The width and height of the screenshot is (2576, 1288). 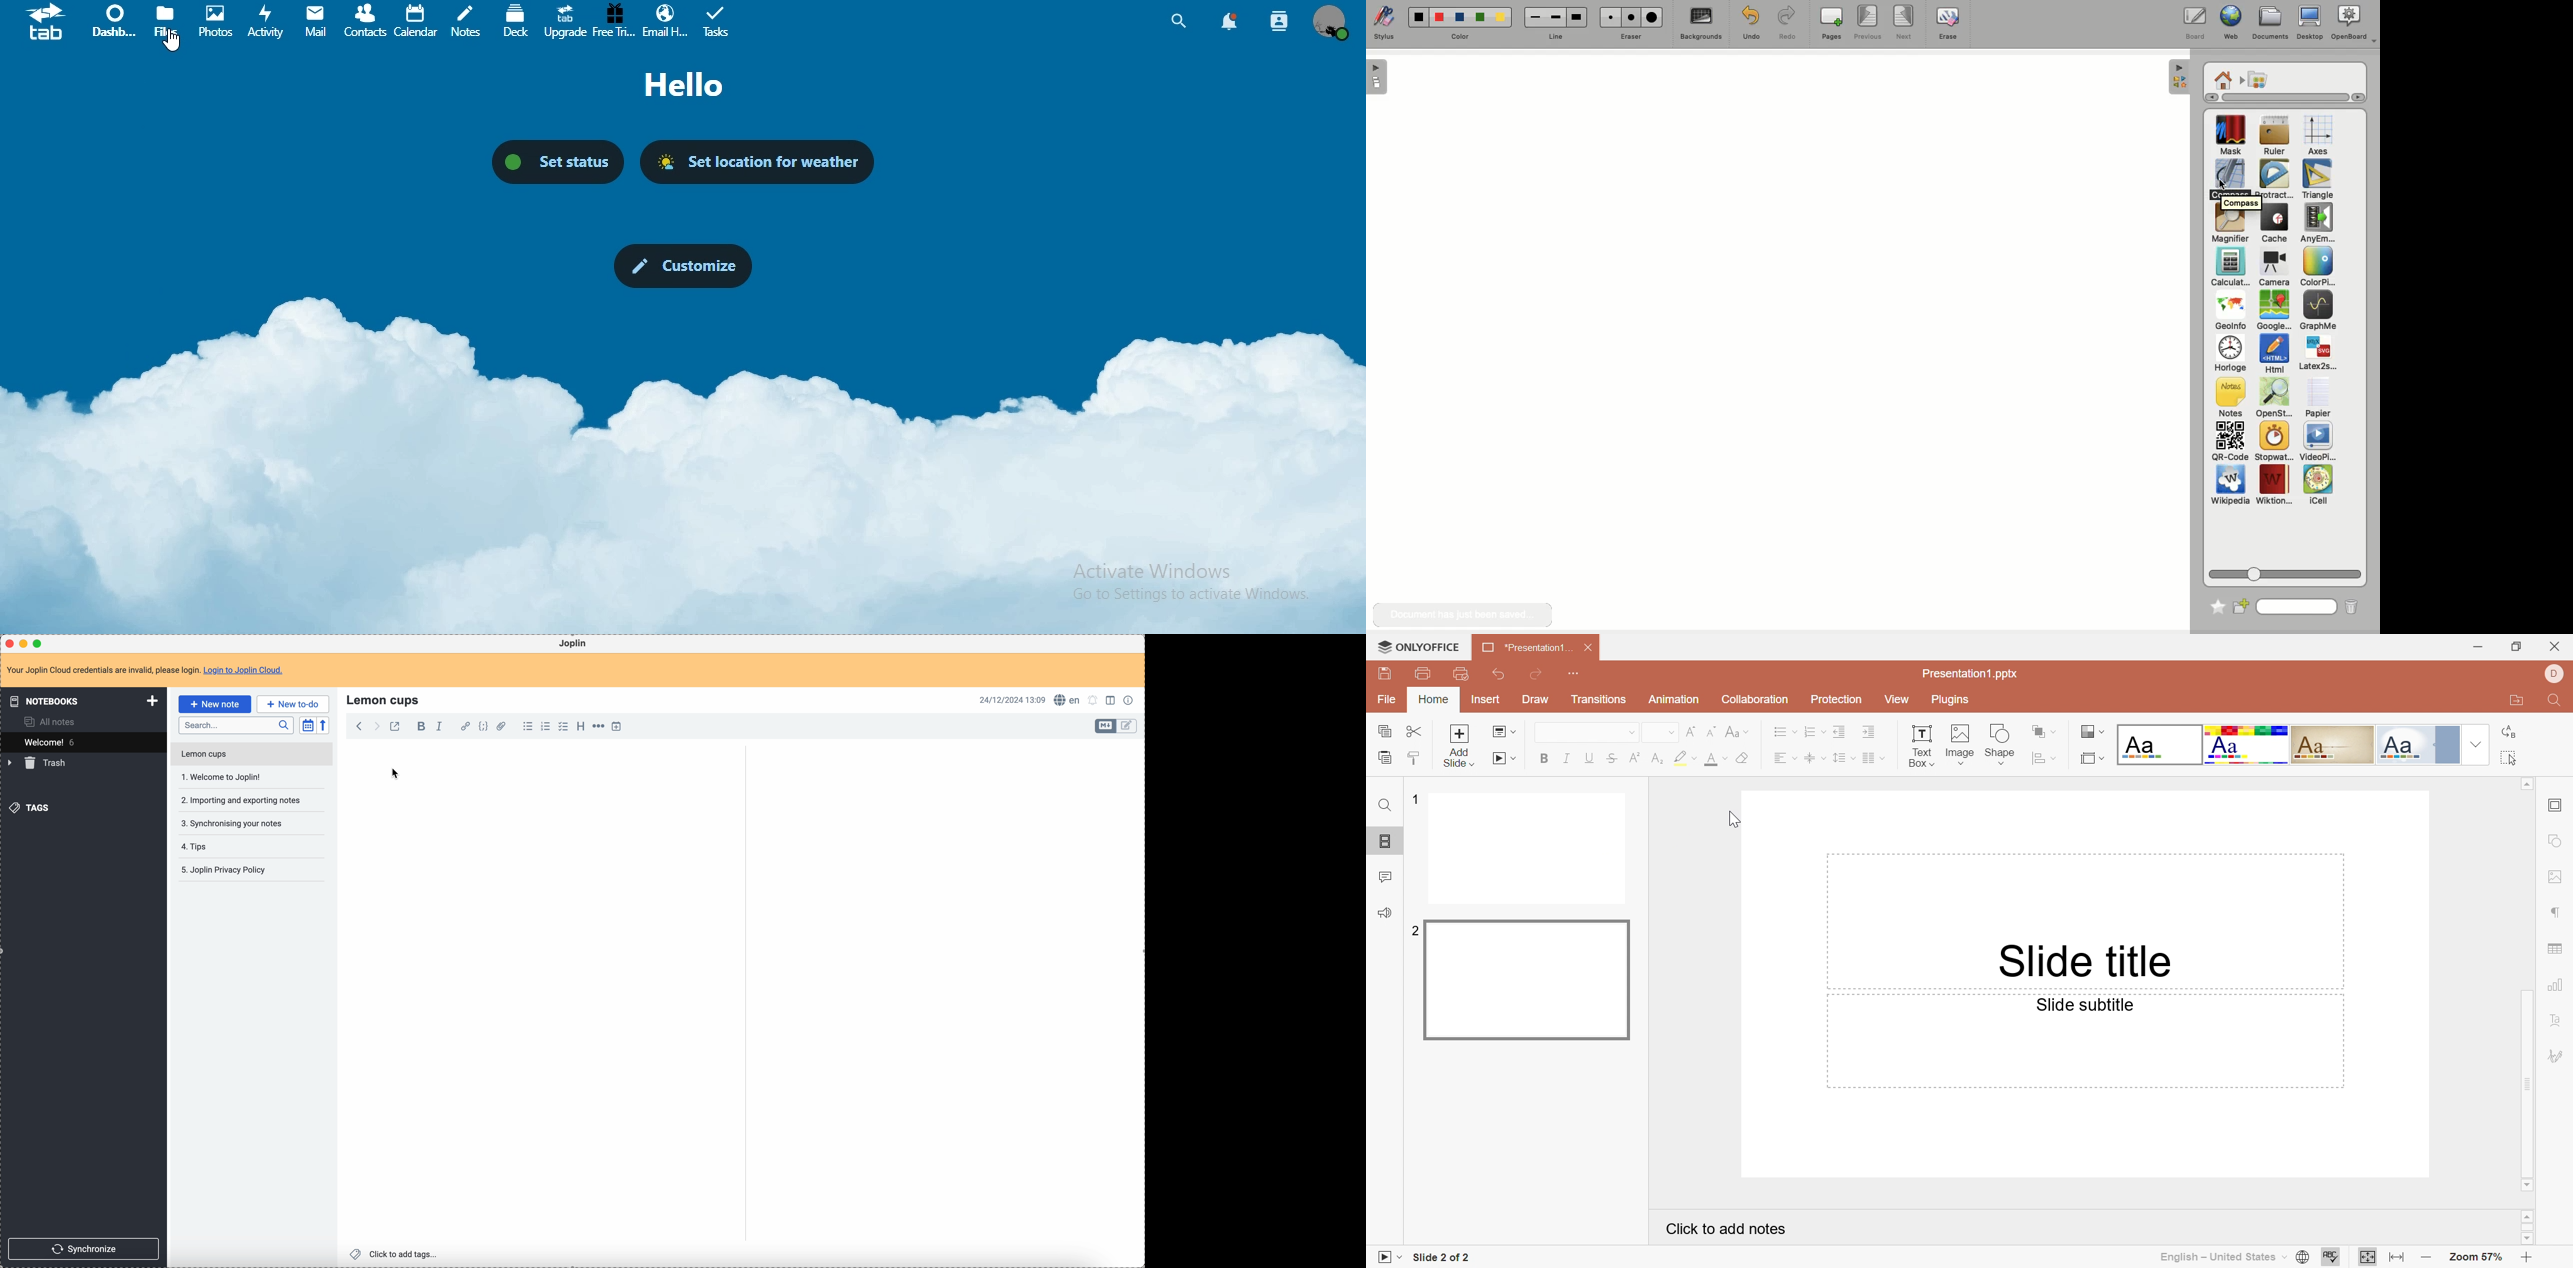 What do you see at coordinates (2045, 757) in the screenshot?
I see `Align shape` at bounding box center [2045, 757].